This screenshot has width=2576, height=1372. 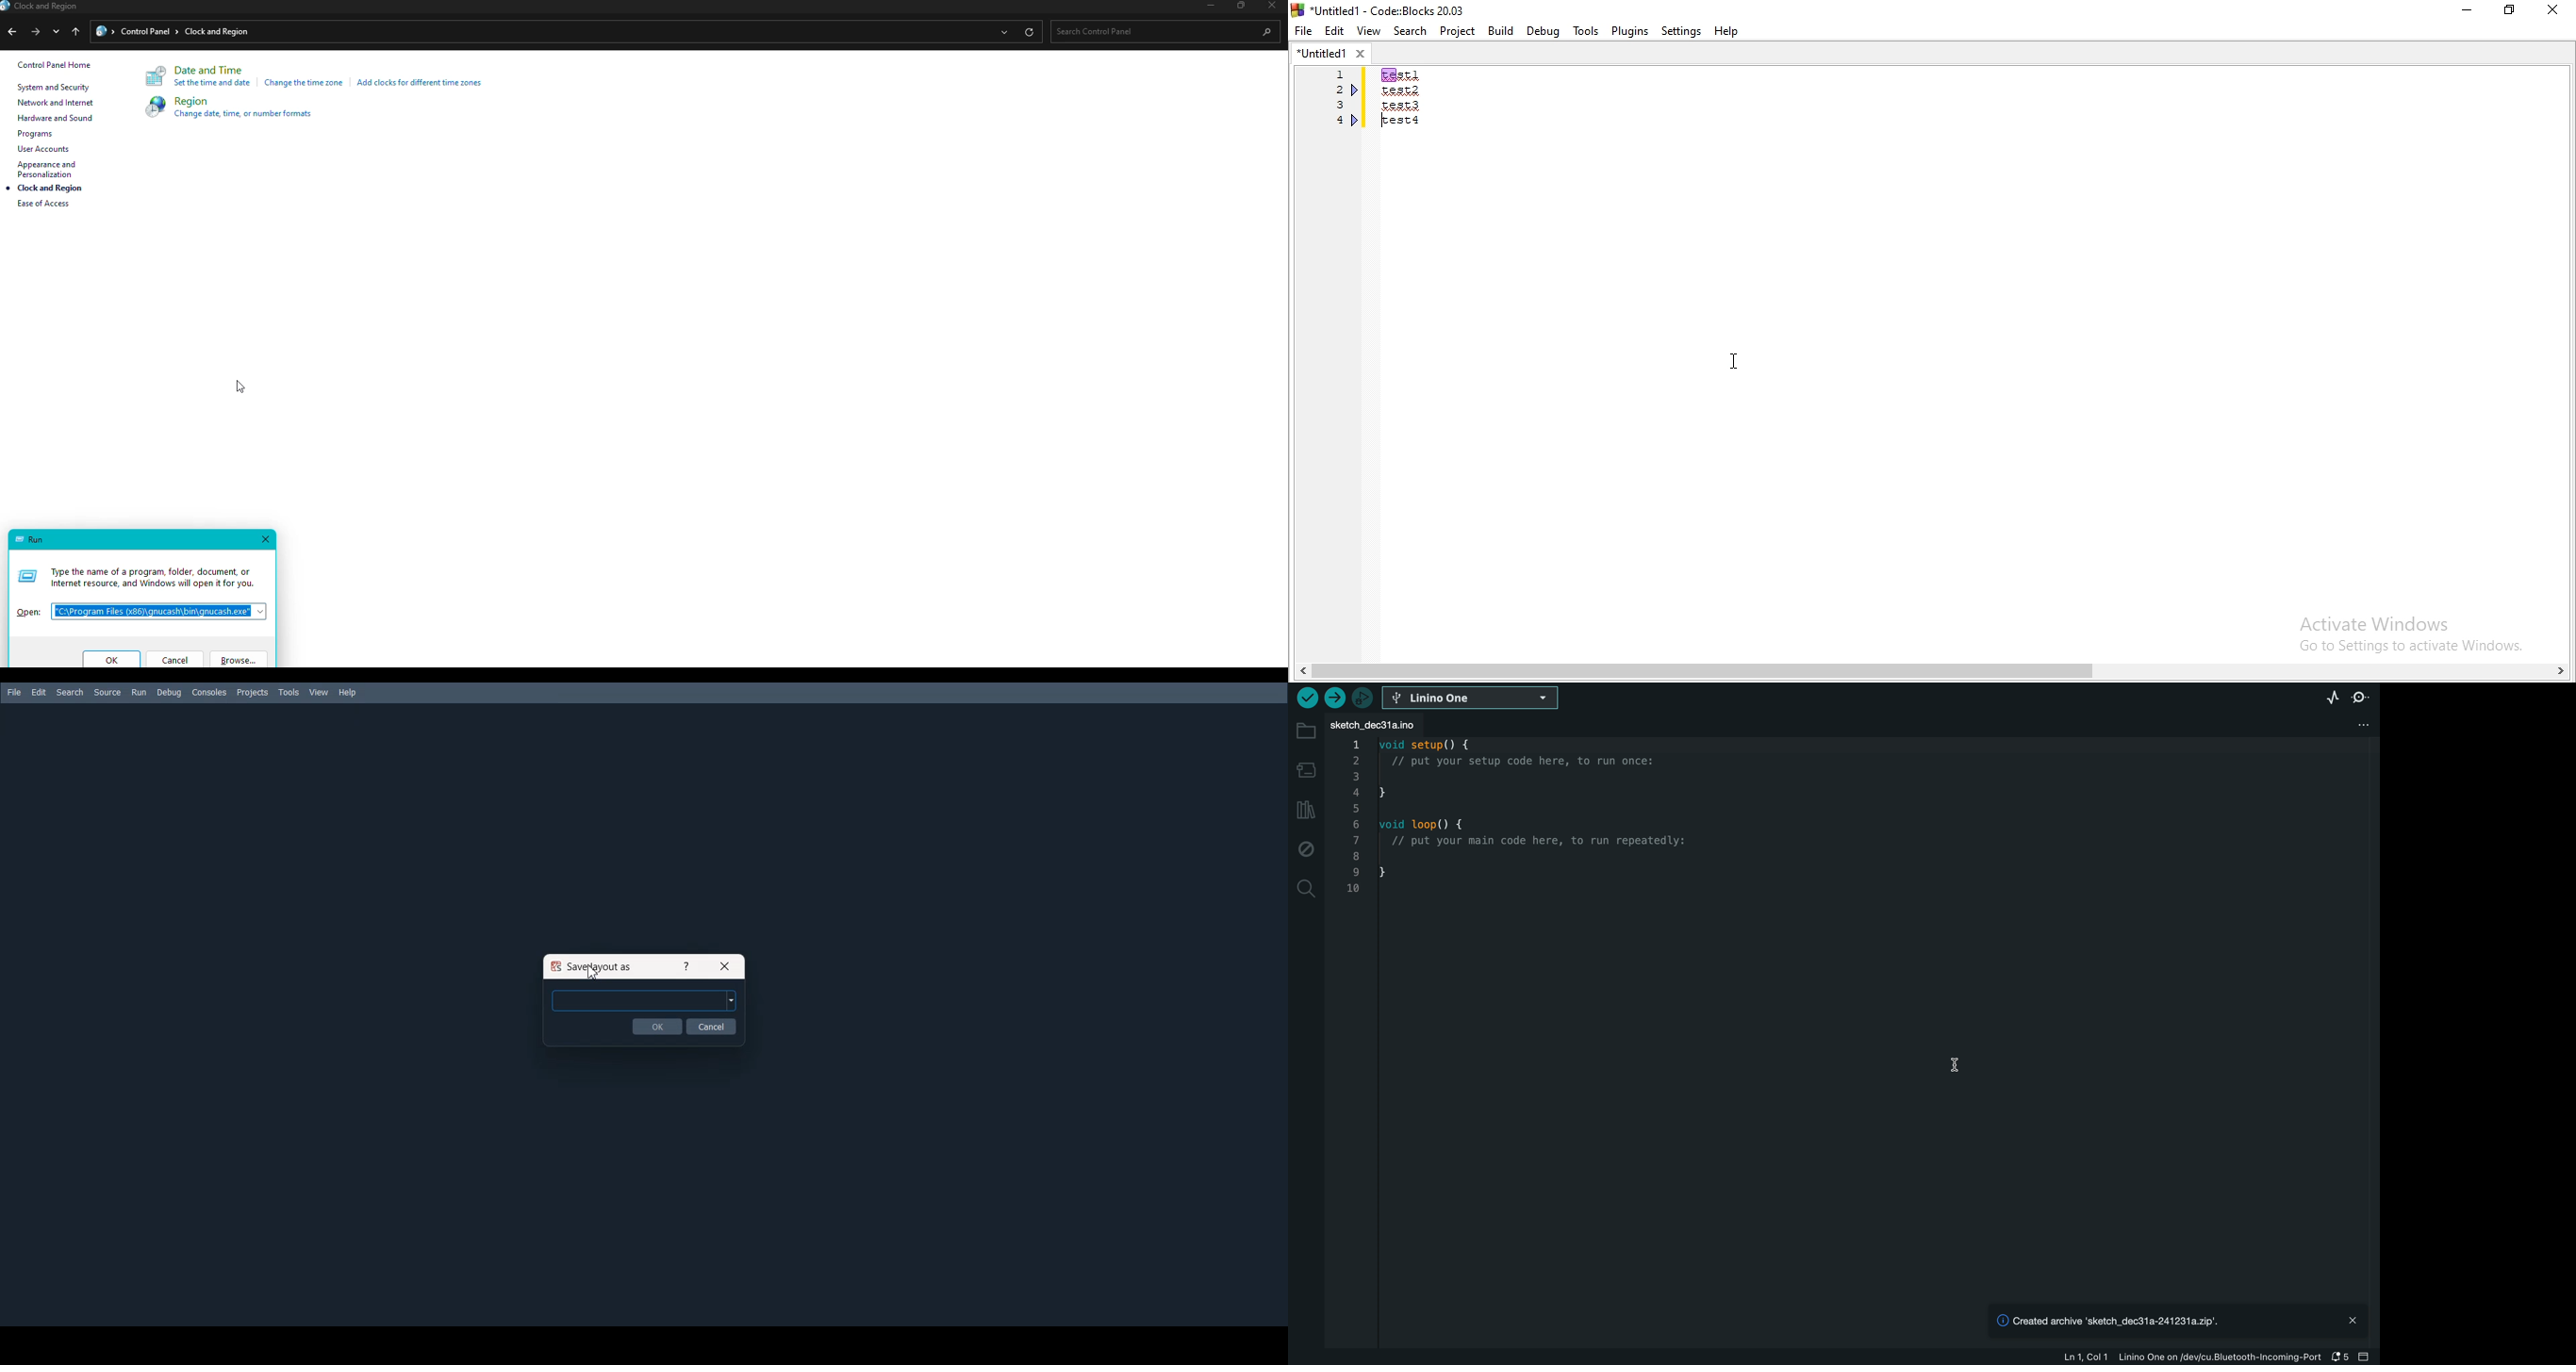 What do you see at coordinates (56, 105) in the screenshot?
I see `Network and internet` at bounding box center [56, 105].